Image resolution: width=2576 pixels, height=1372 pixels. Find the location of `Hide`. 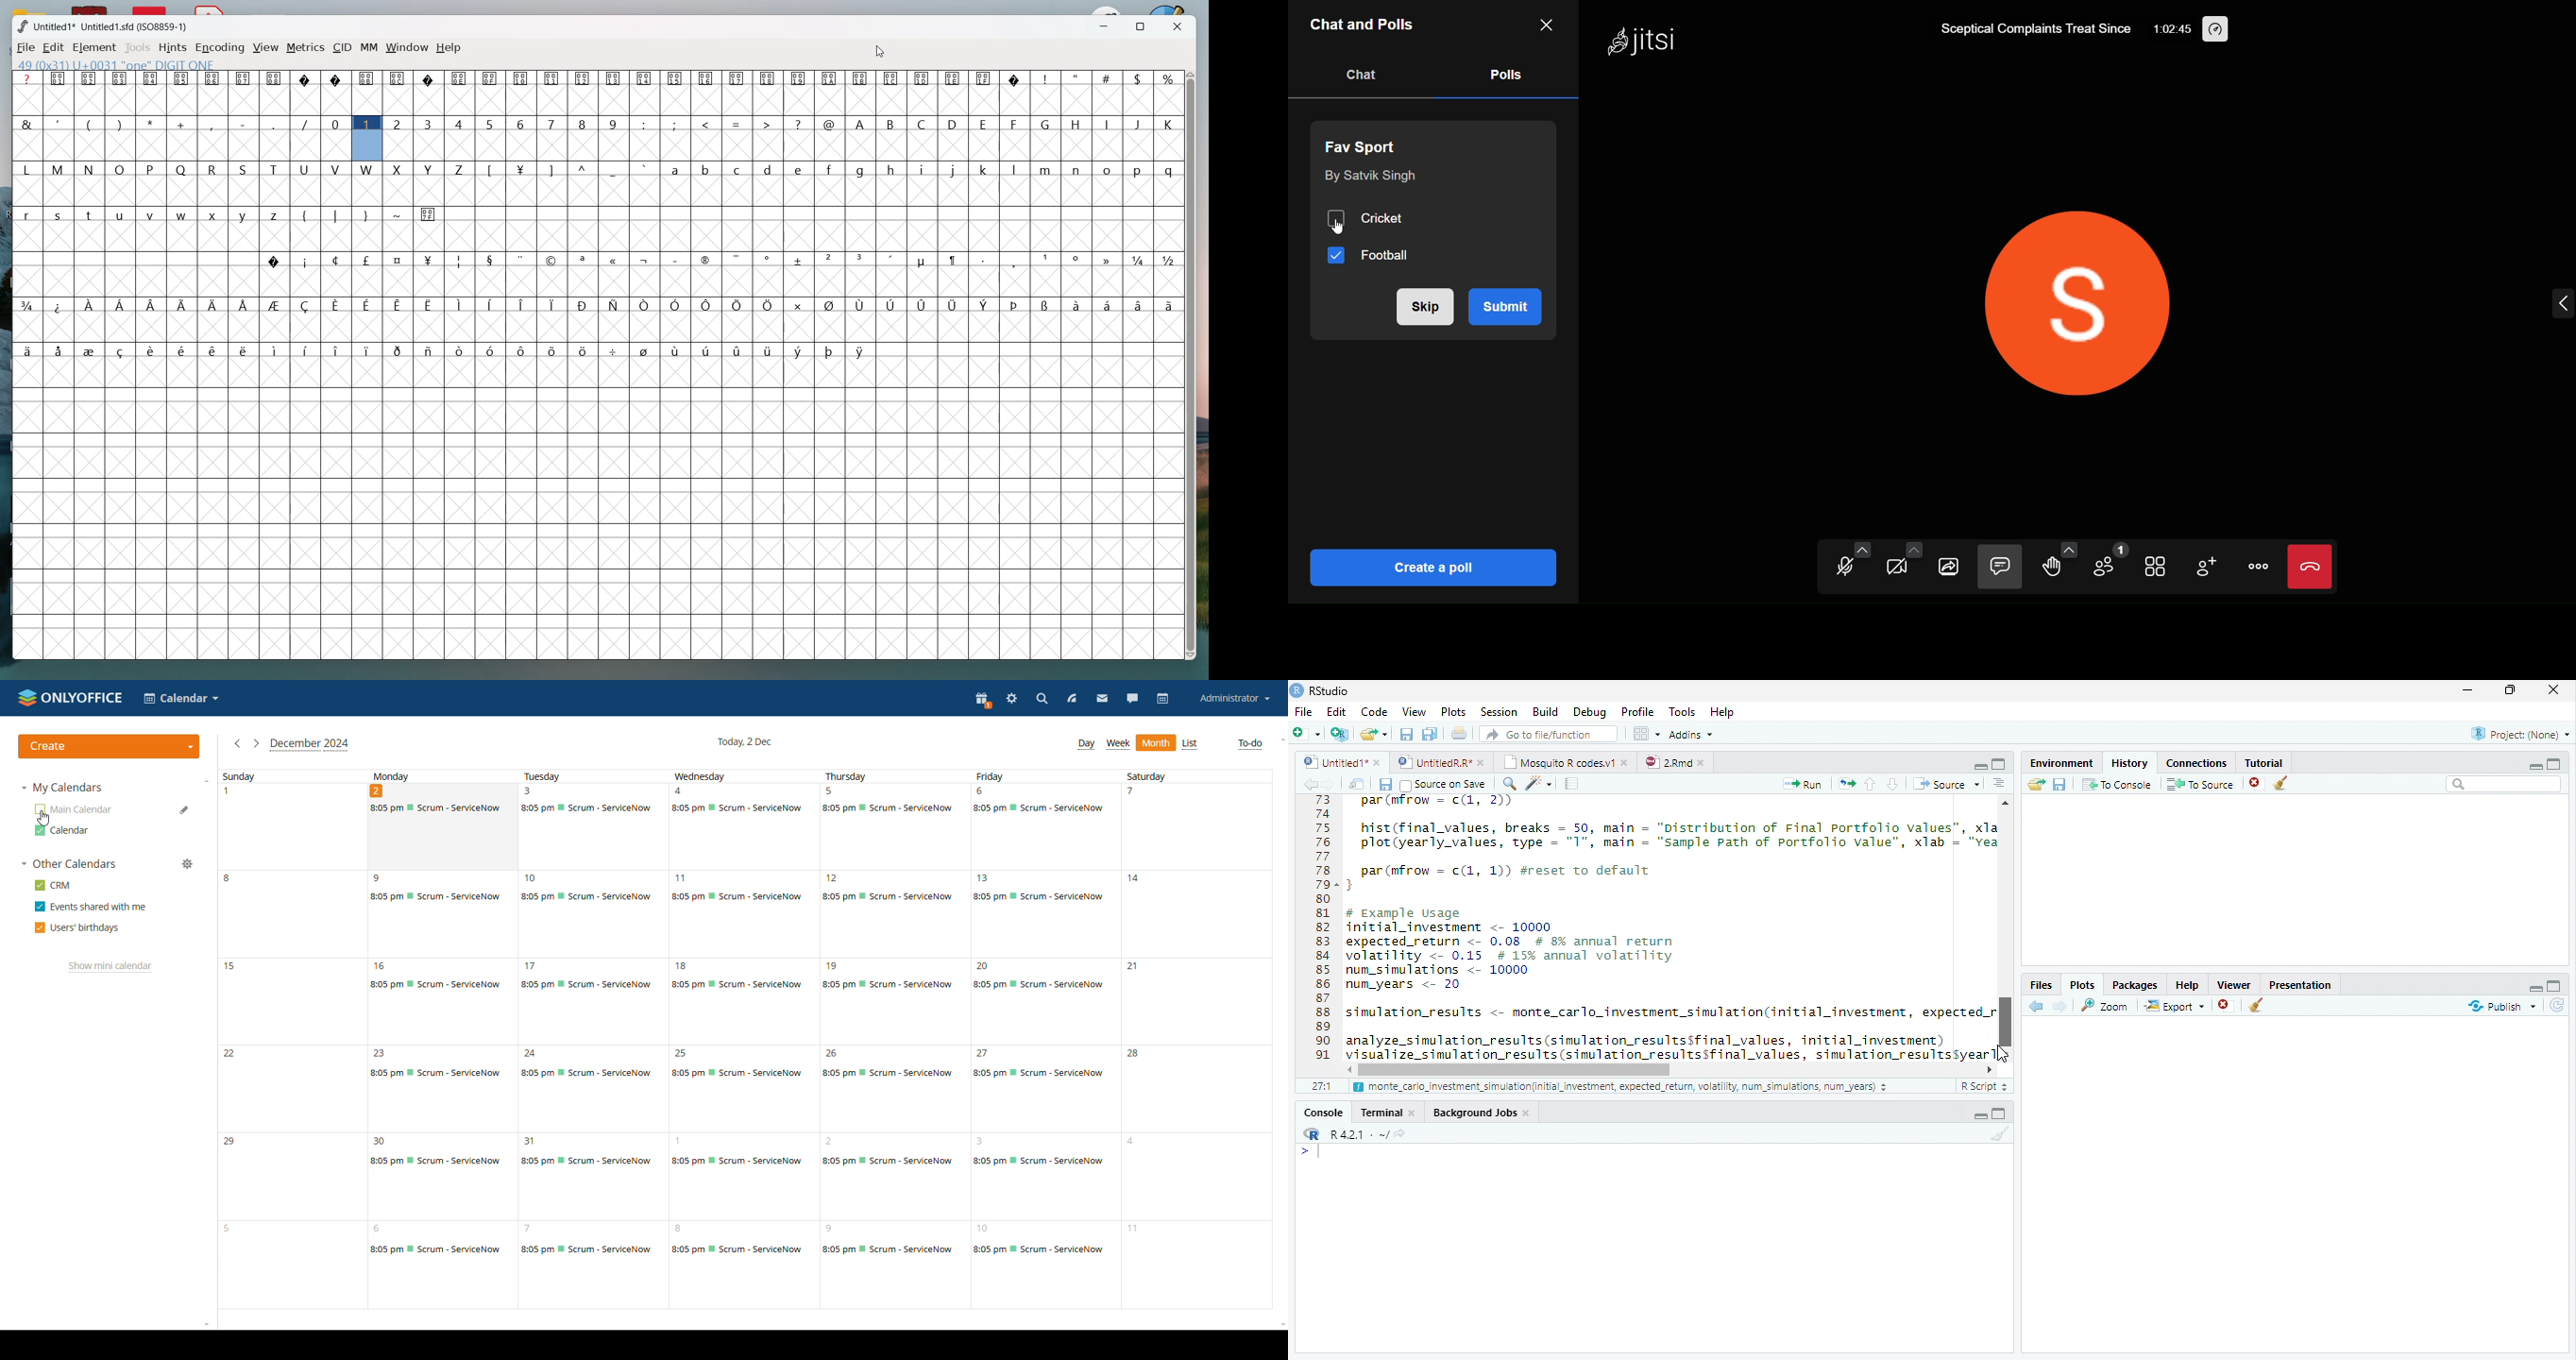

Hide is located at coordinates (2535, 765).